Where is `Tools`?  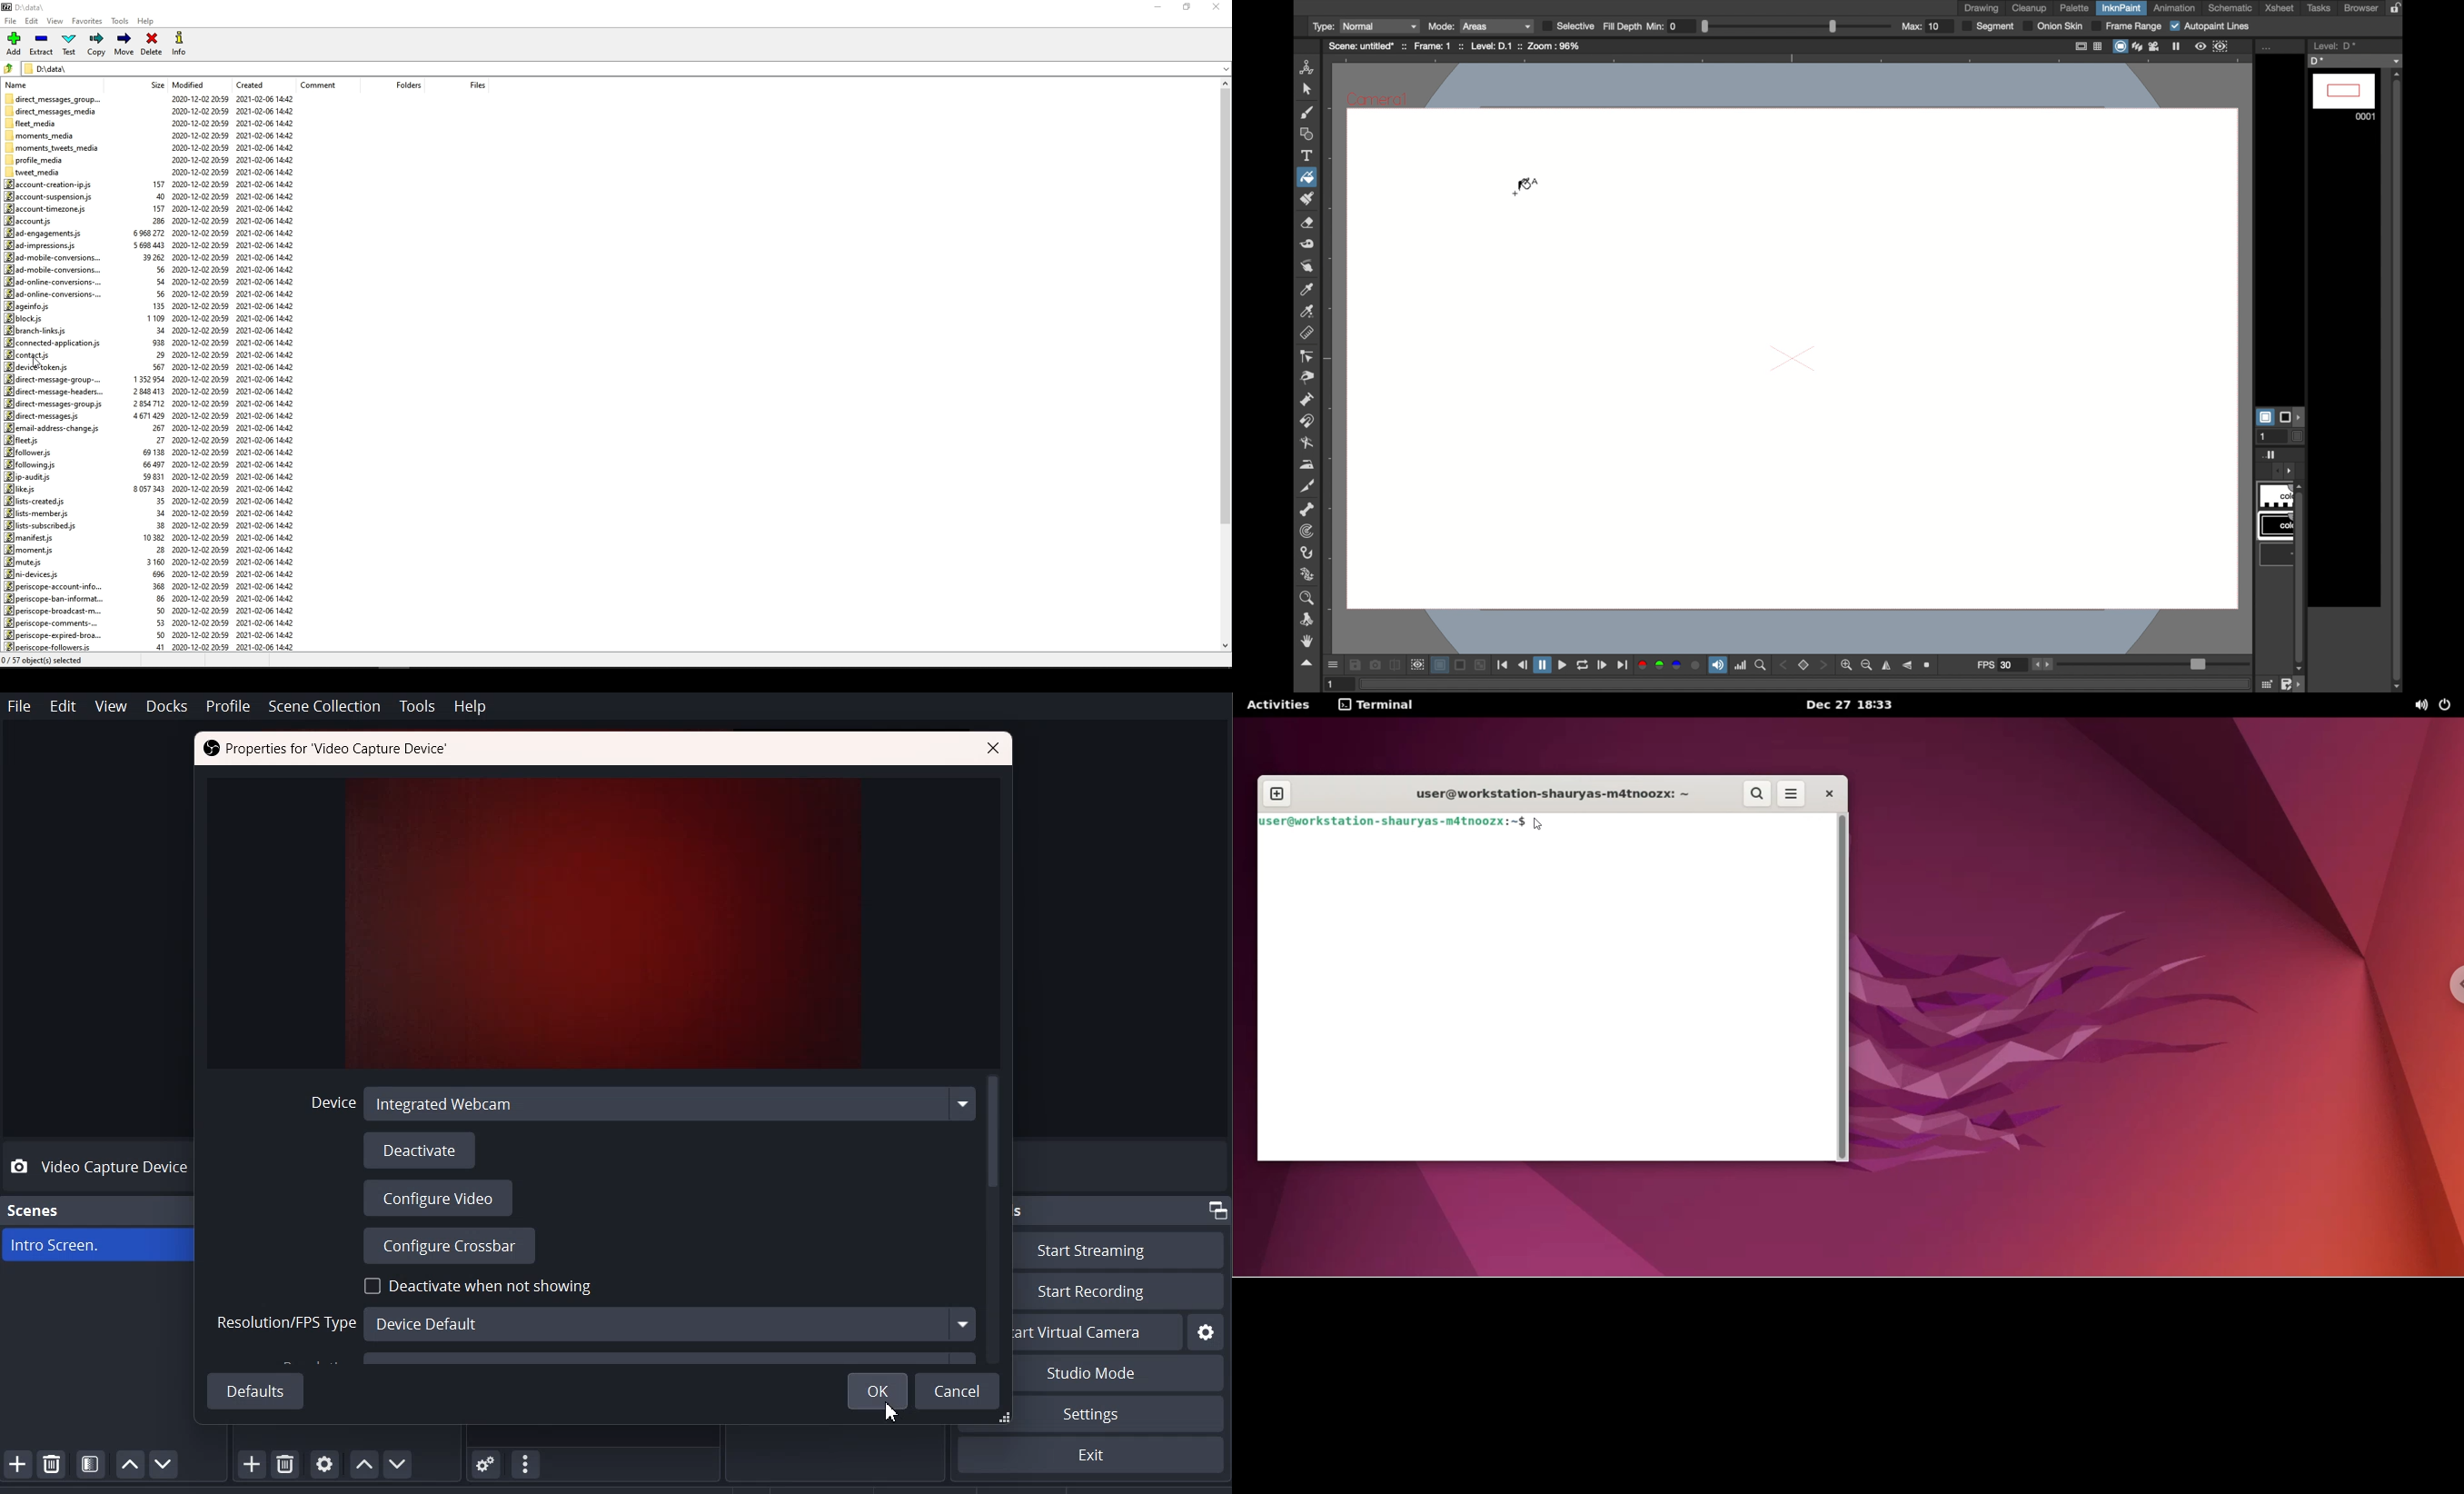
Tools is located at coordinates (417, 707).